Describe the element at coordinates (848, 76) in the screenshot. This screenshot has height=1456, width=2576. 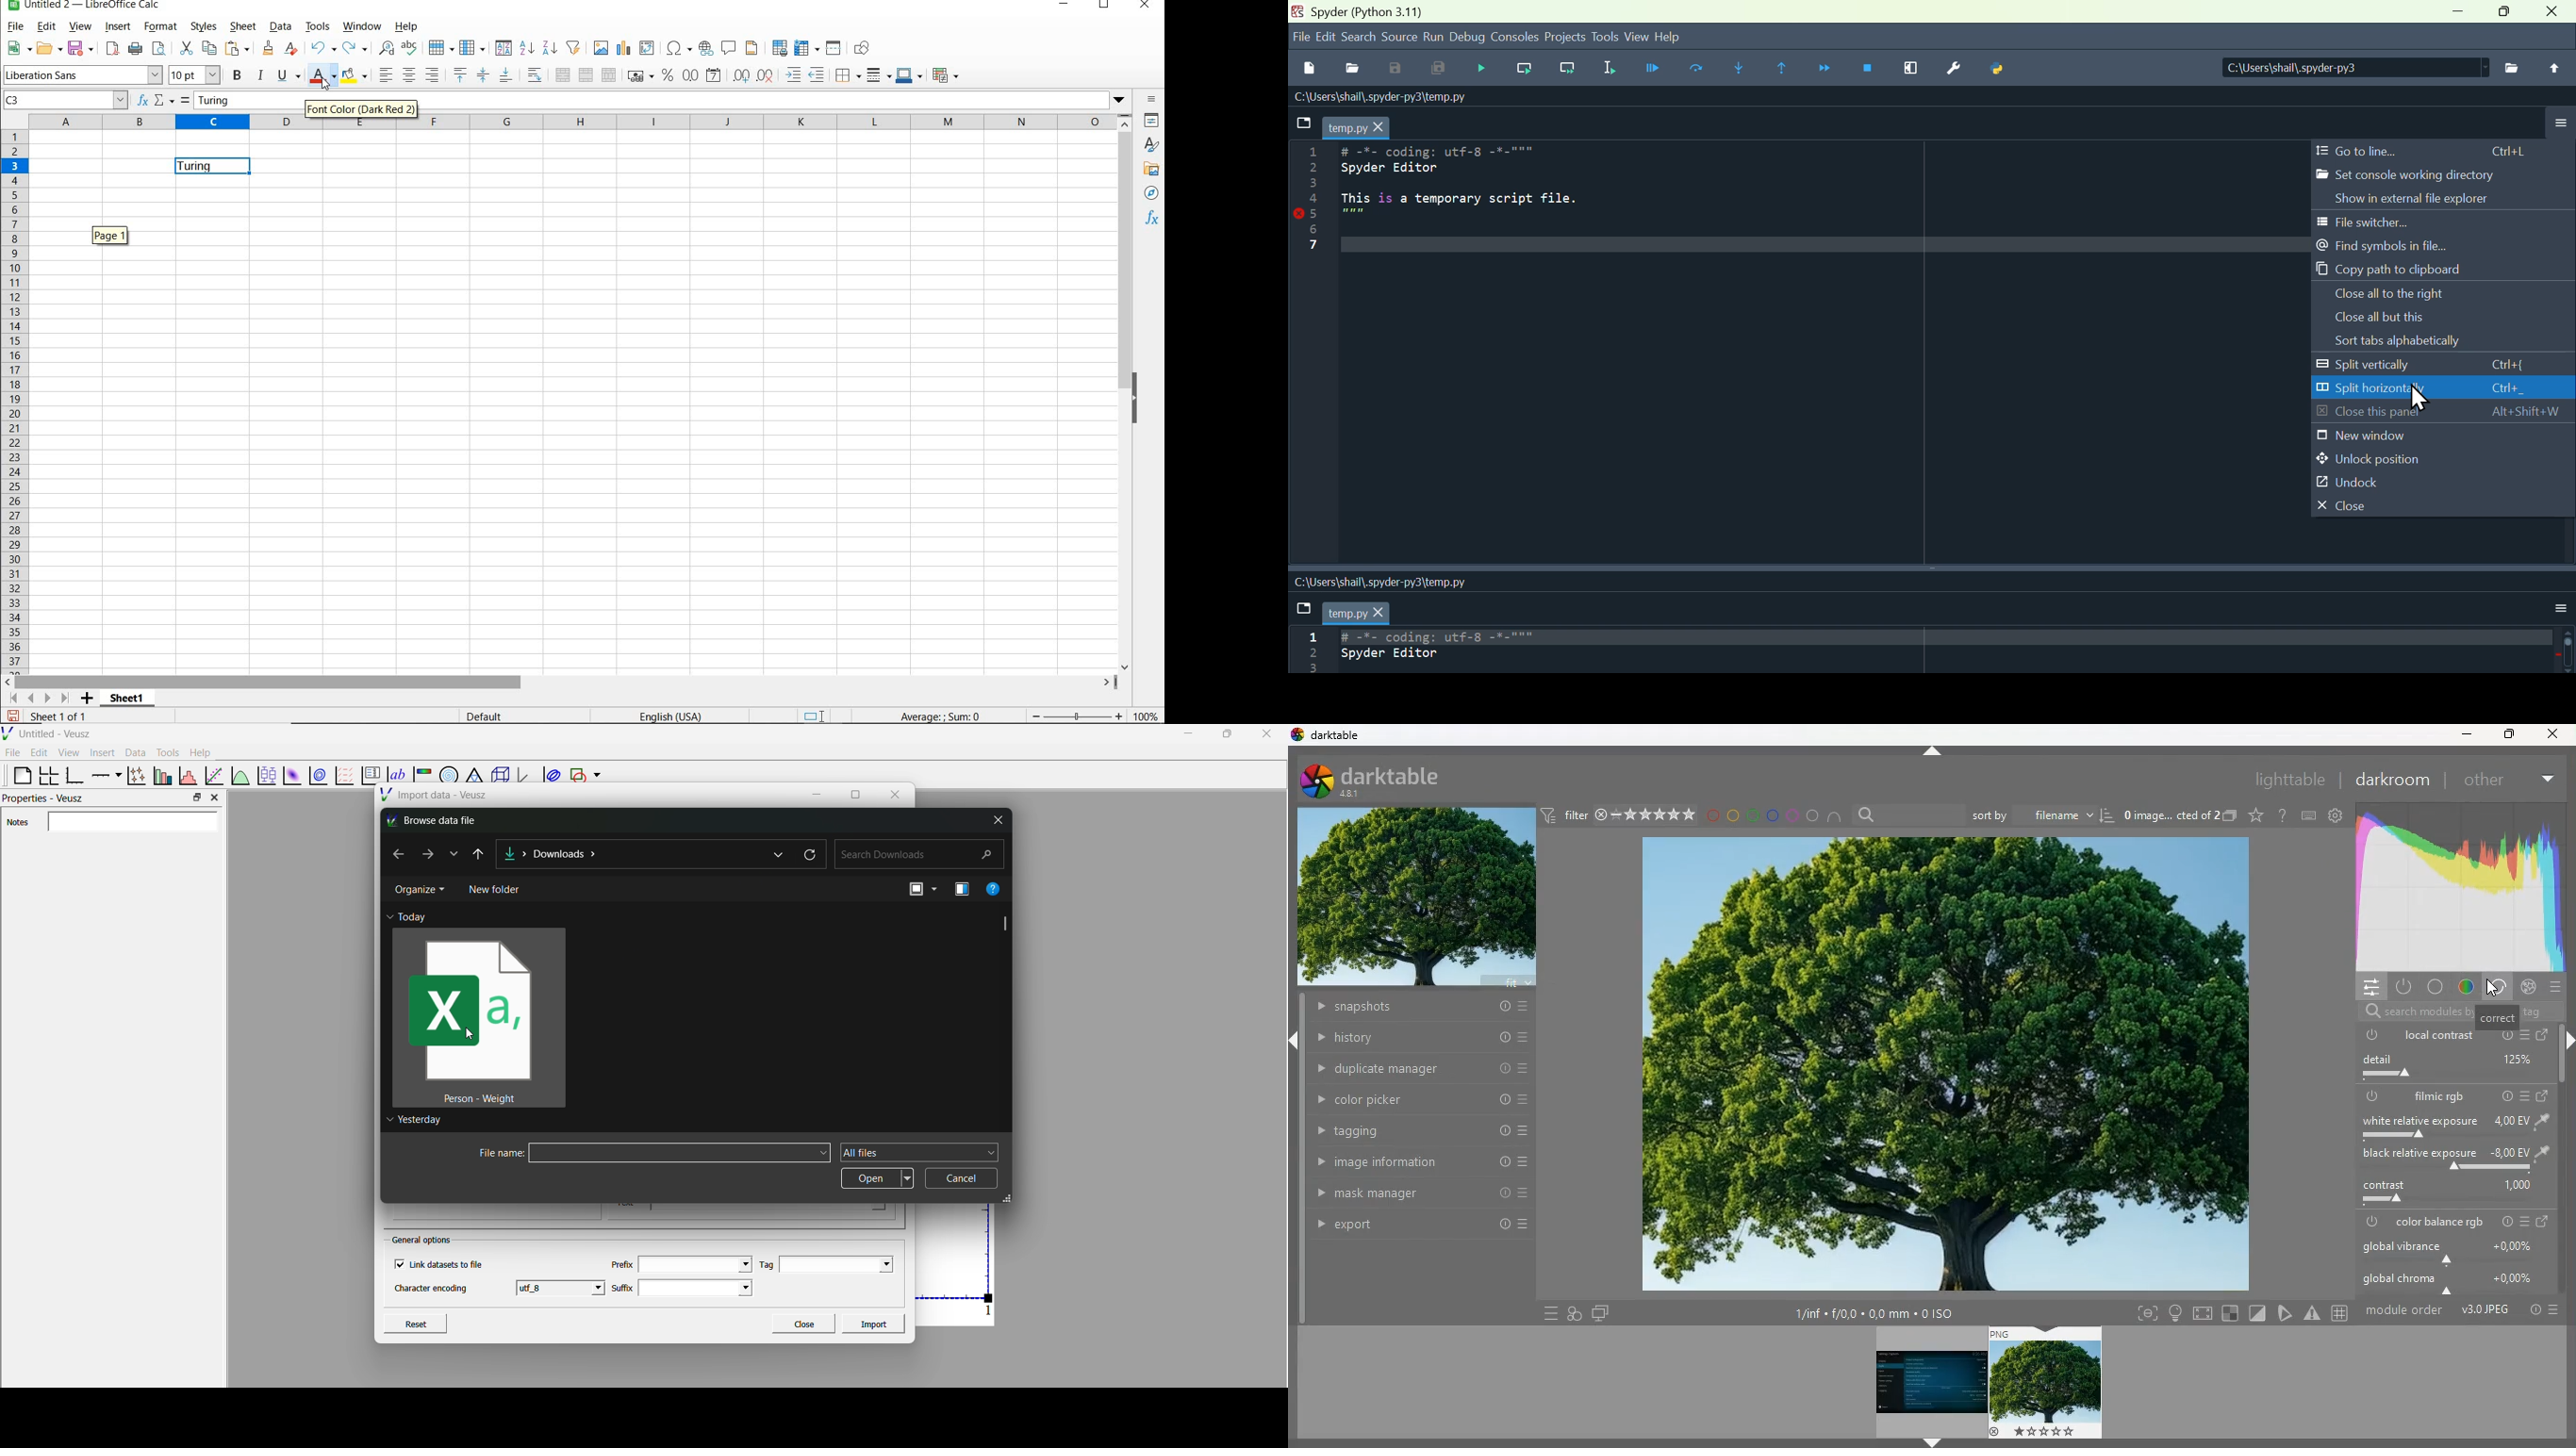
I see `BORDERS` at that location.